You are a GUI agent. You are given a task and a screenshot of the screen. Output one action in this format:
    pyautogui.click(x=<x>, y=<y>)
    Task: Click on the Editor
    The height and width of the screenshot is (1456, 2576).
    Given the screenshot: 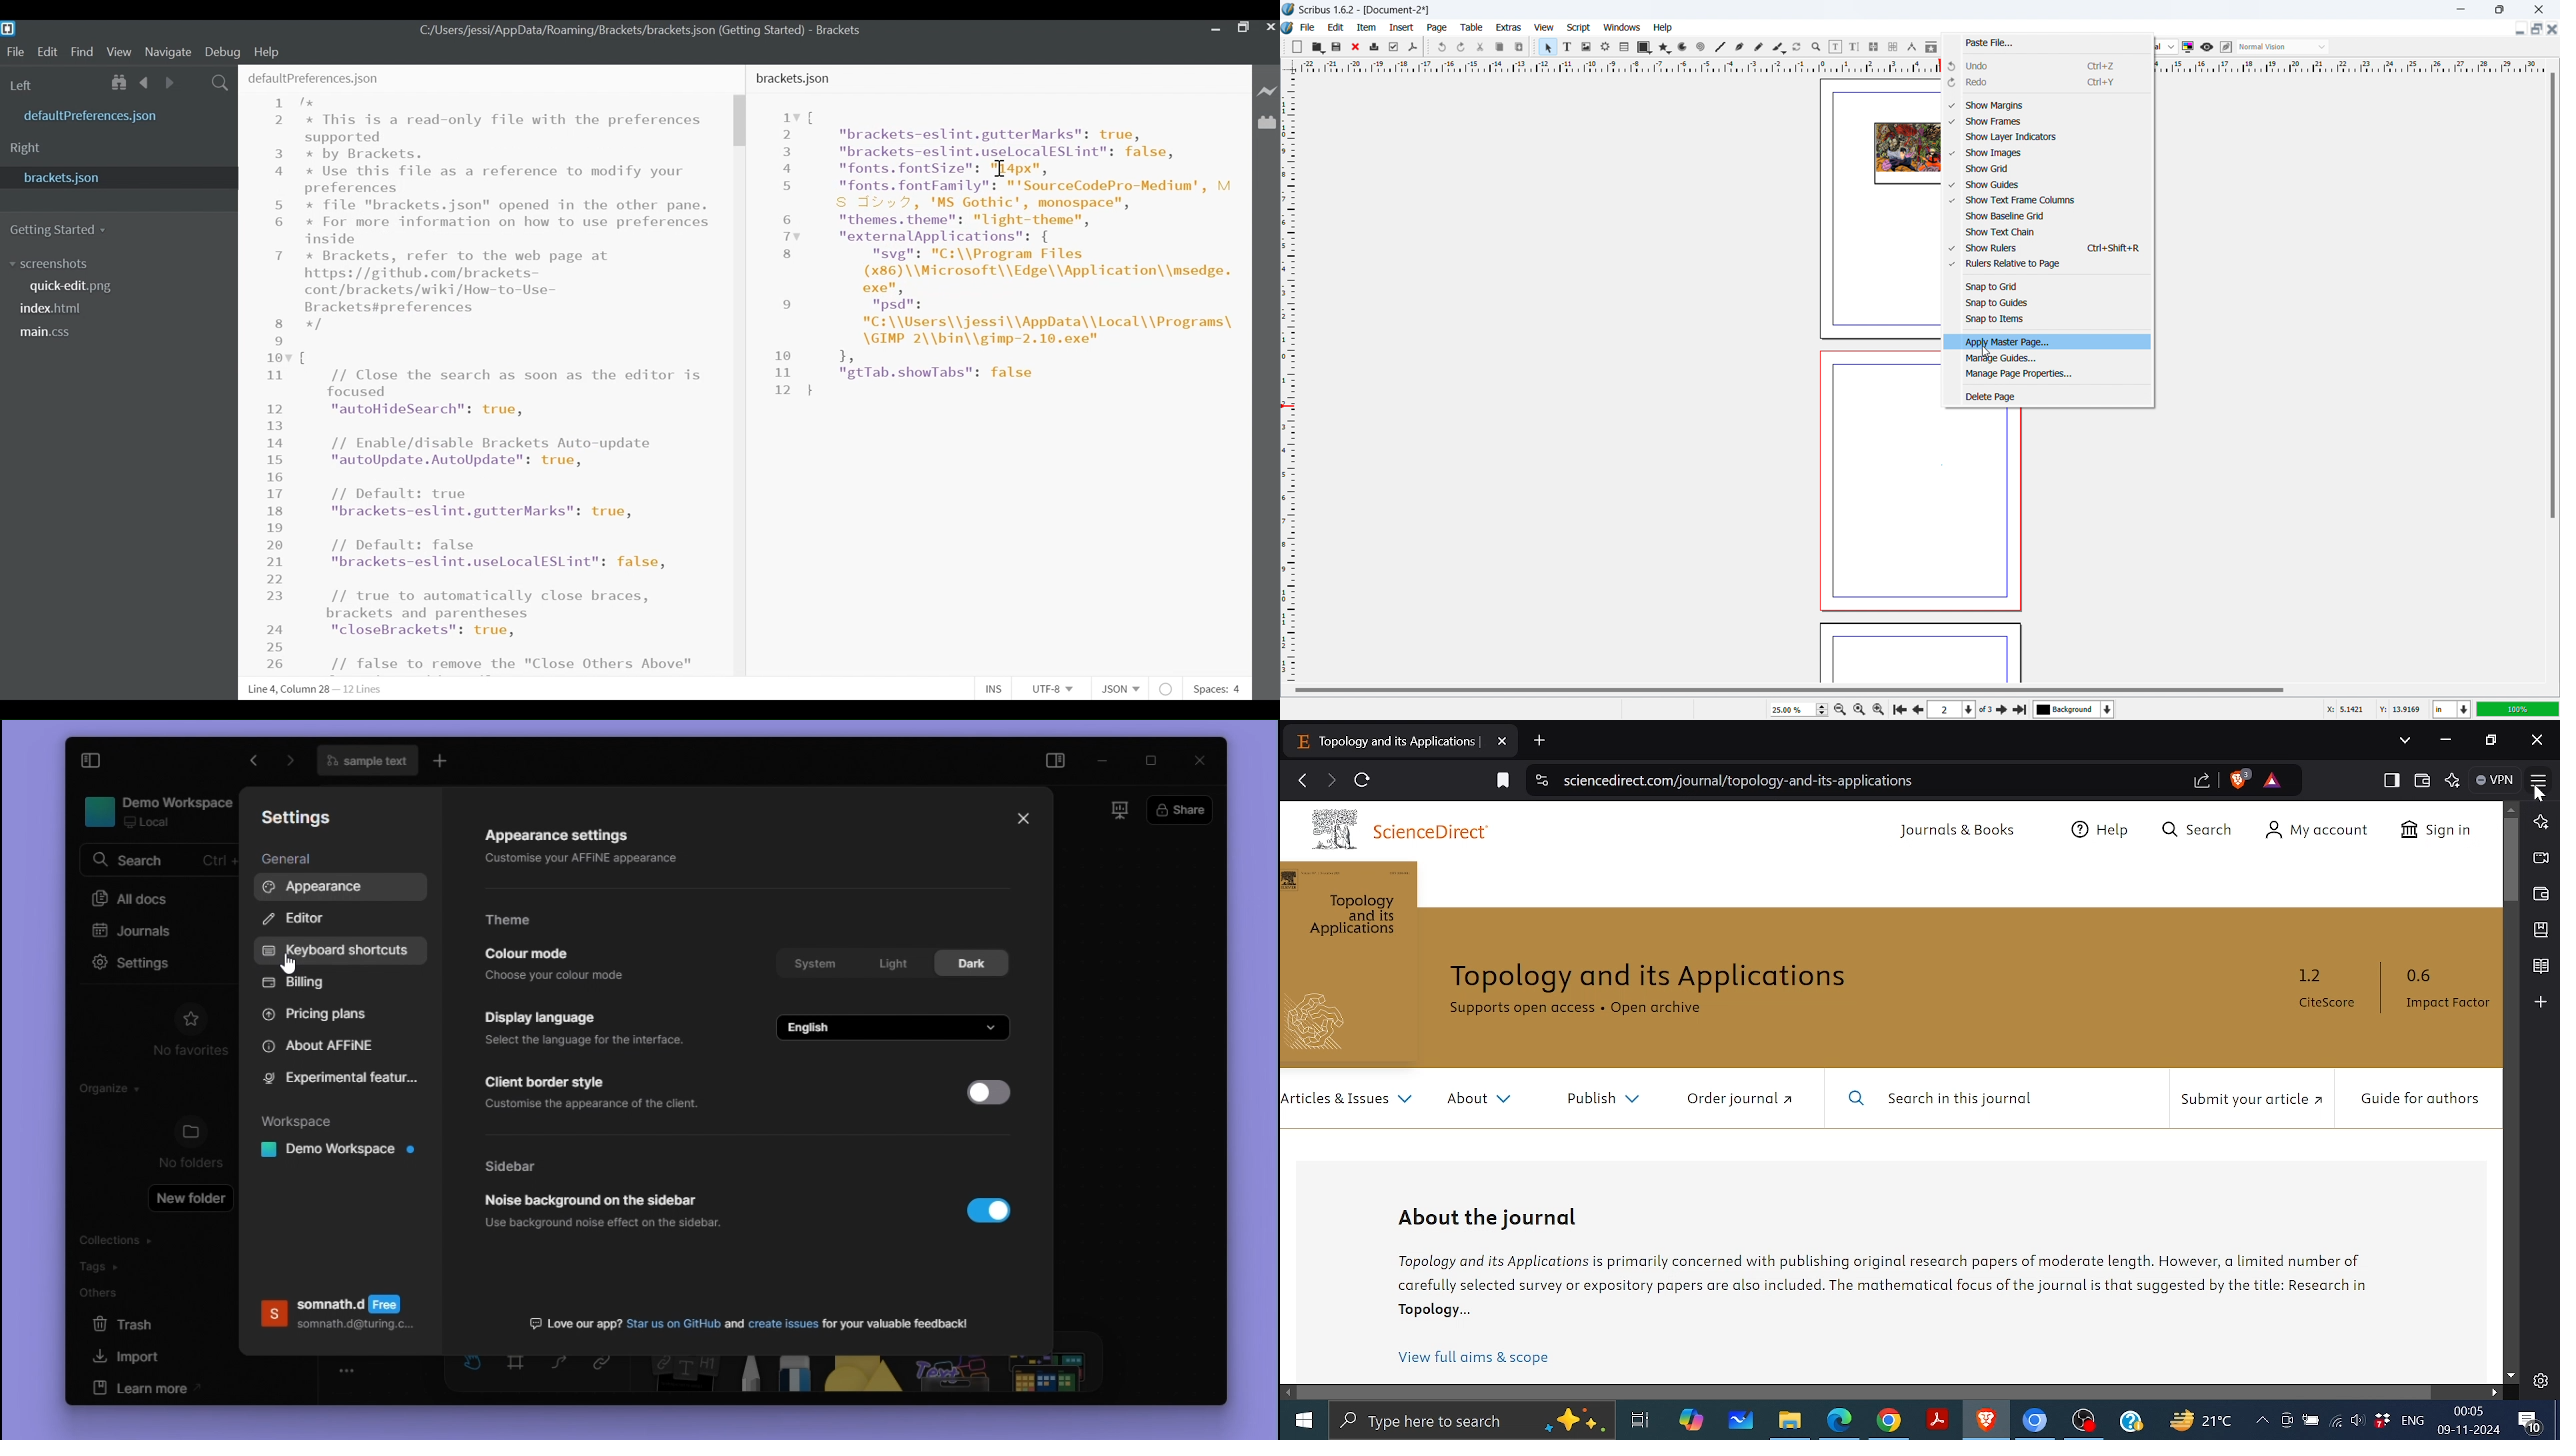 What is the action you would take?
    pyautogui.click(x=301, y=921)
    